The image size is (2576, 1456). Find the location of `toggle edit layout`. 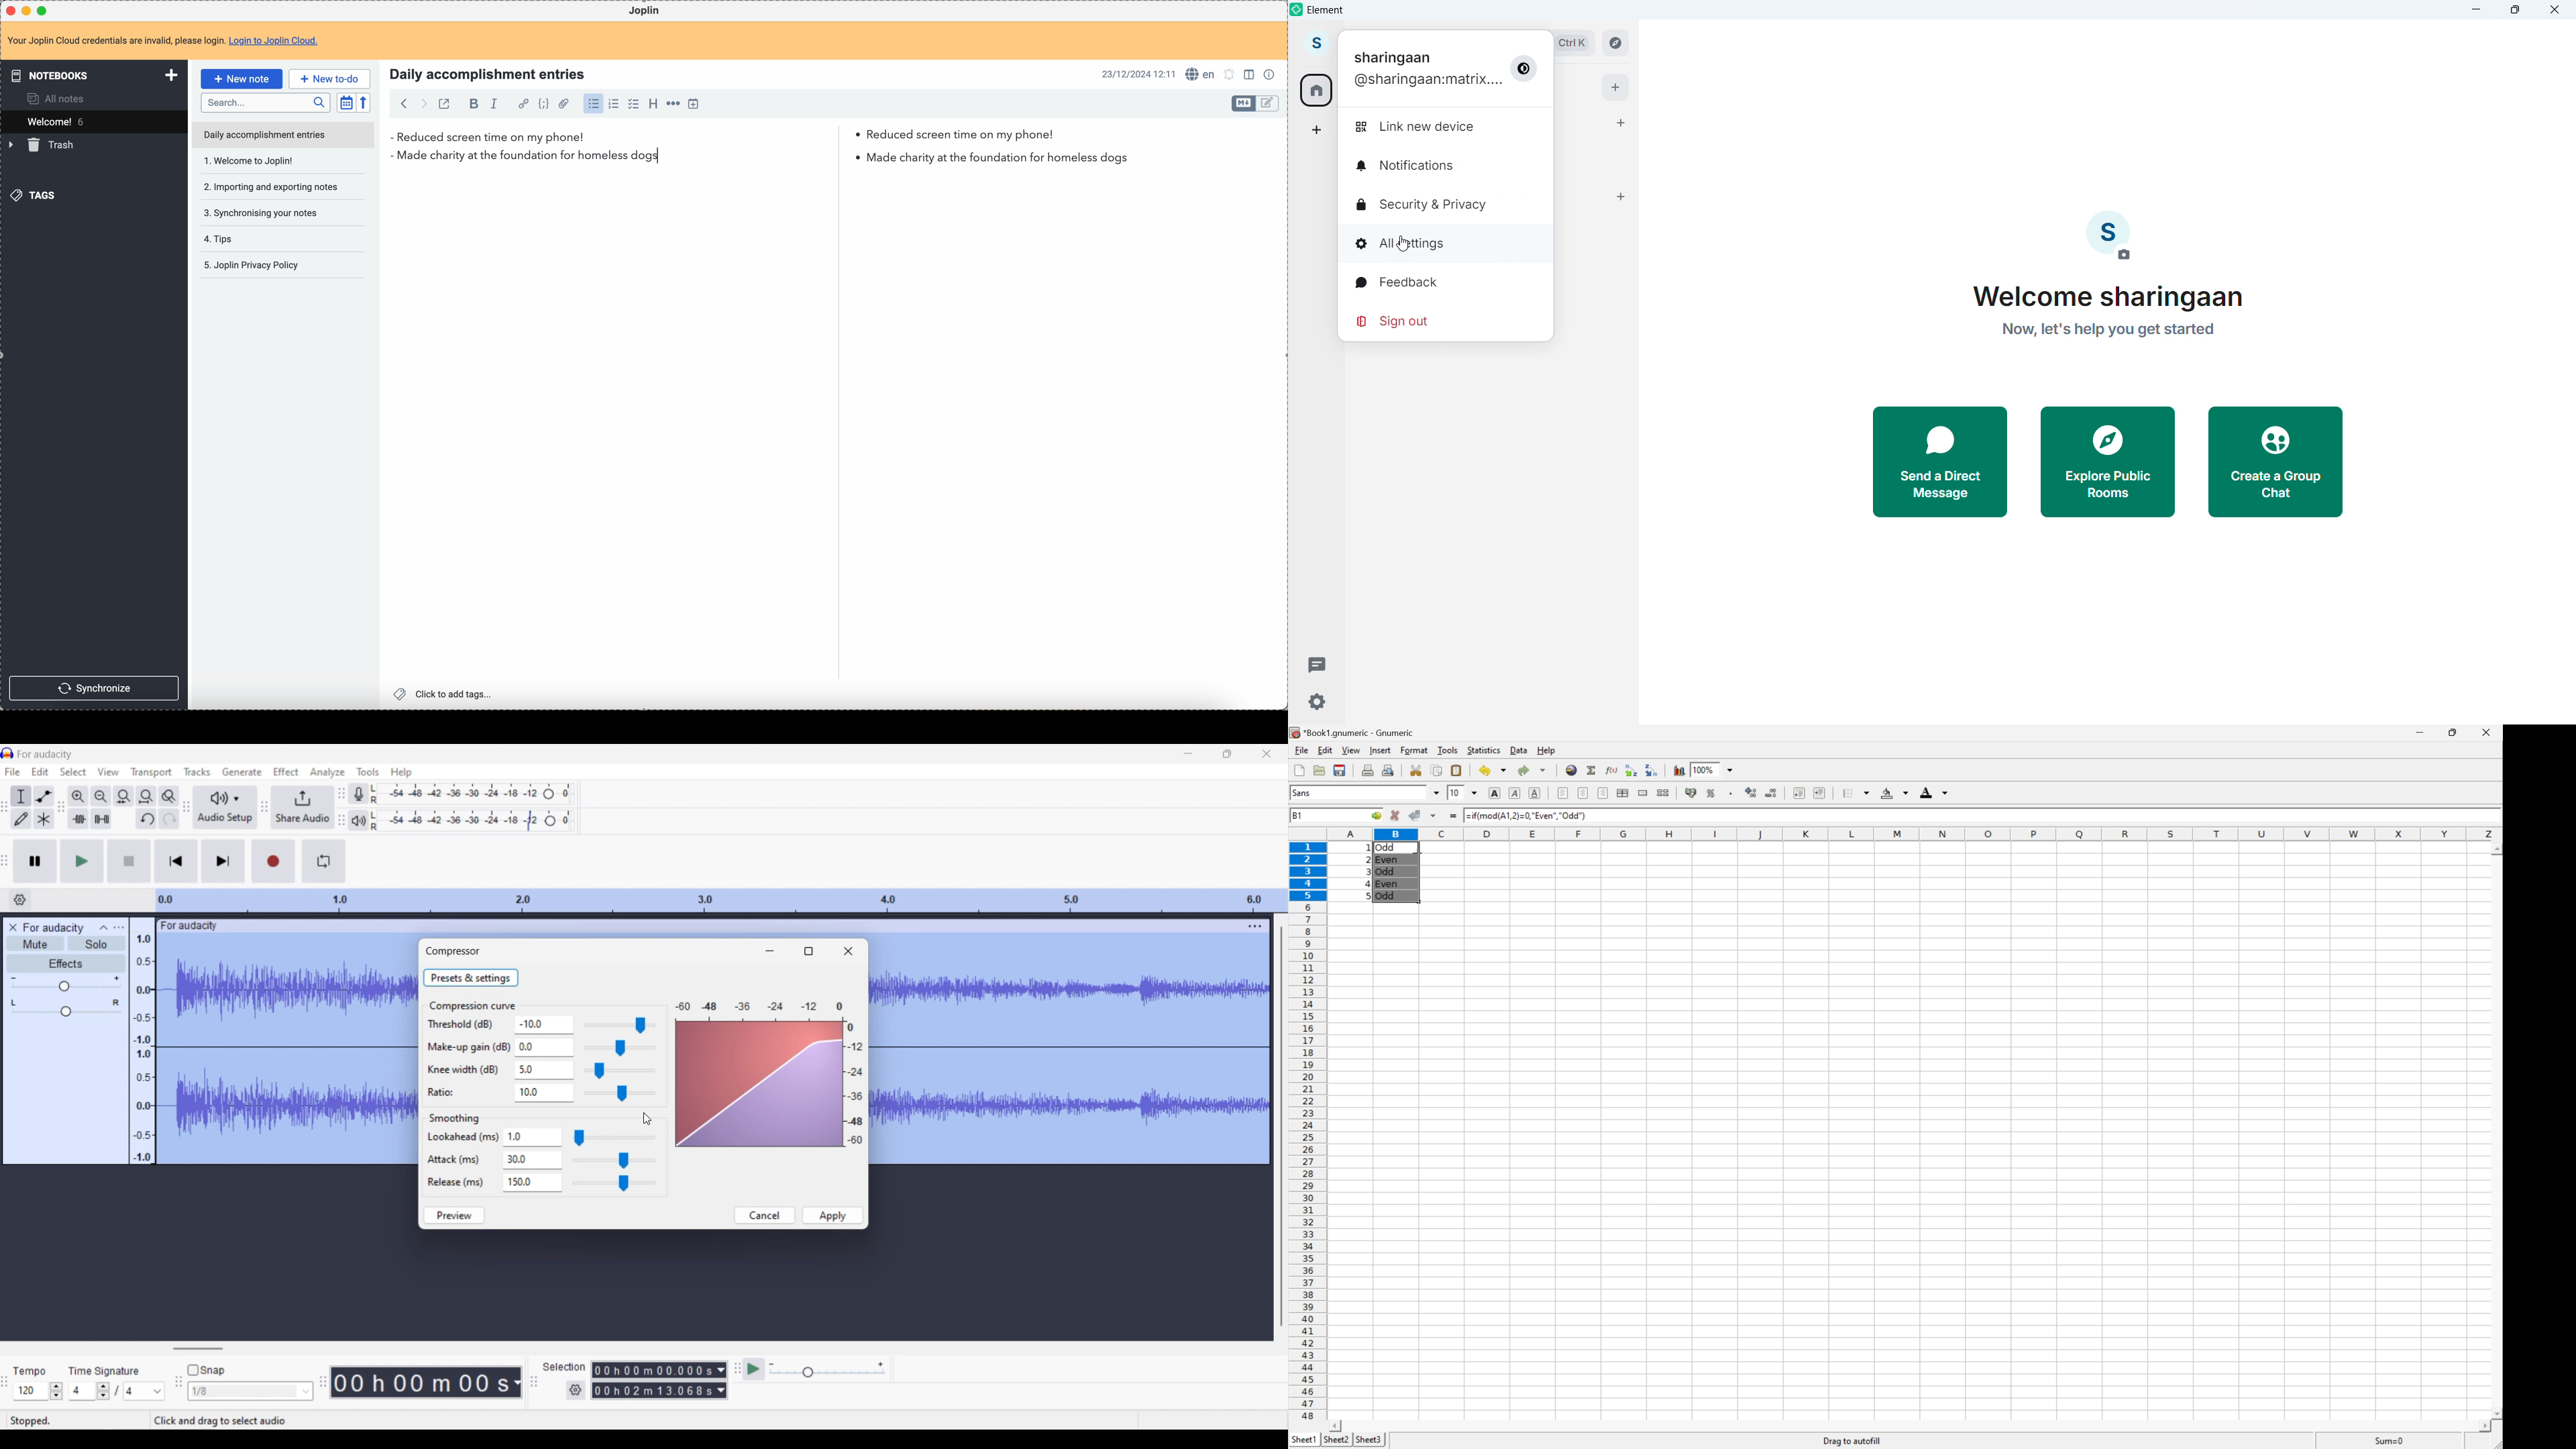

toggle edit layout is located at coordinates (1244, 103).